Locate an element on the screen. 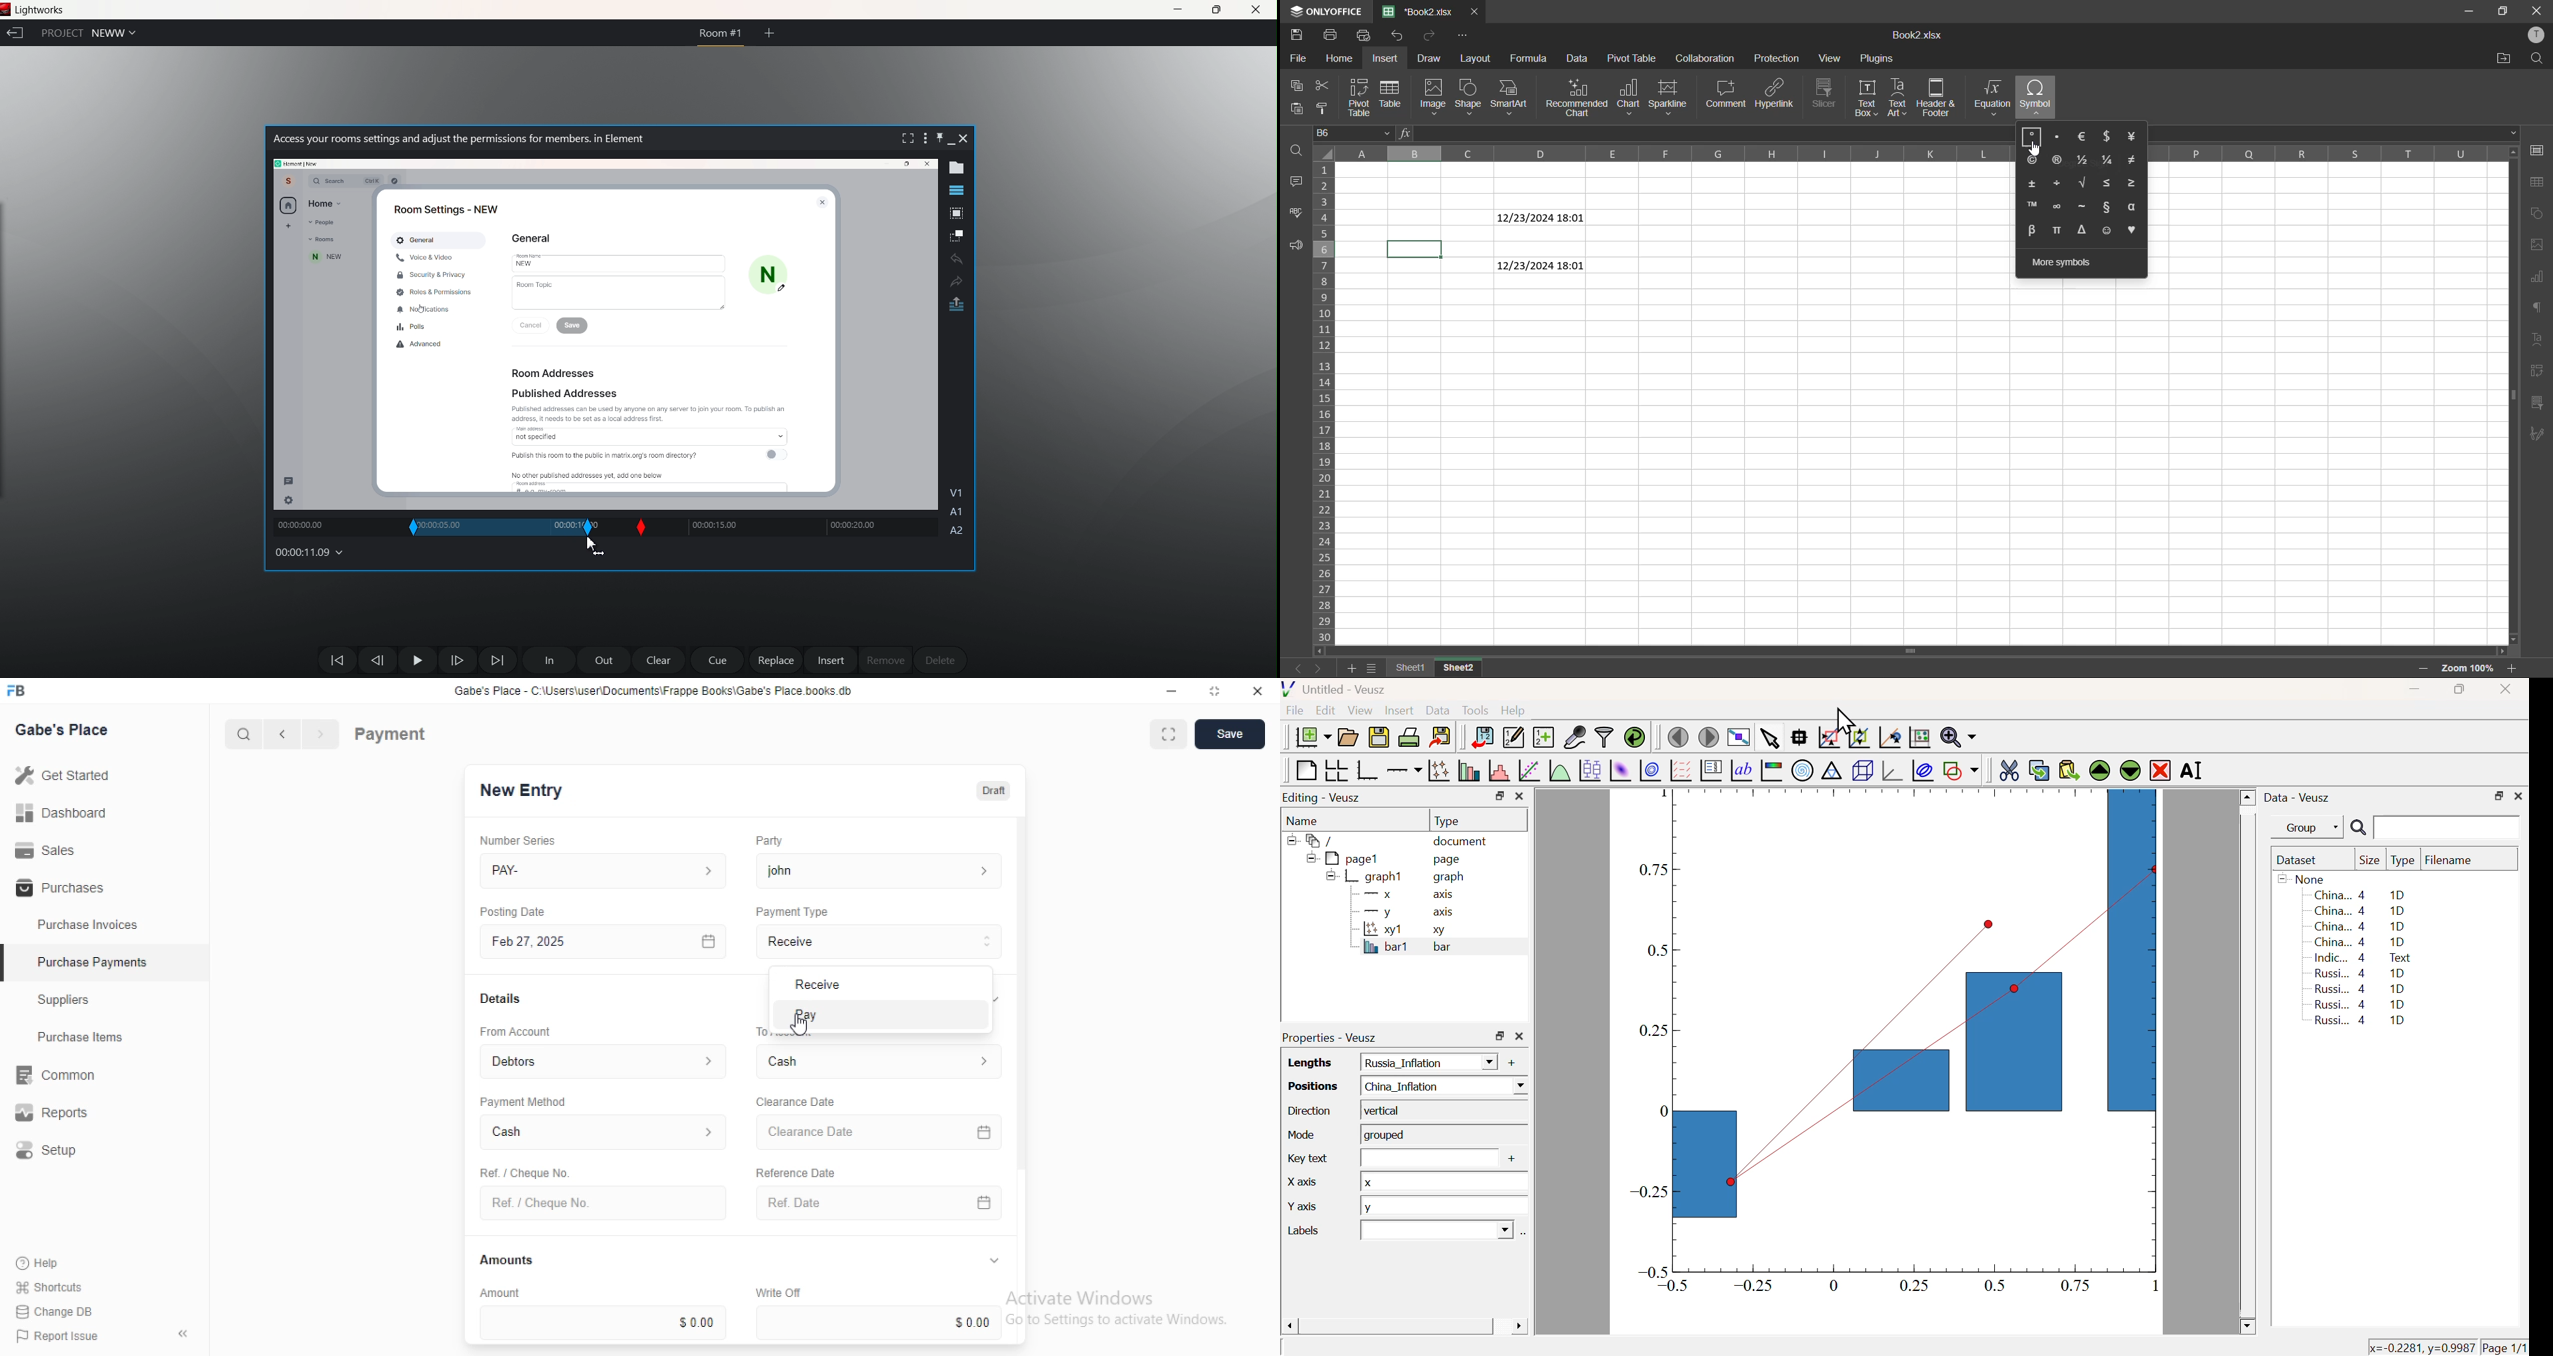  cursor is located at coordinates (595, 546).